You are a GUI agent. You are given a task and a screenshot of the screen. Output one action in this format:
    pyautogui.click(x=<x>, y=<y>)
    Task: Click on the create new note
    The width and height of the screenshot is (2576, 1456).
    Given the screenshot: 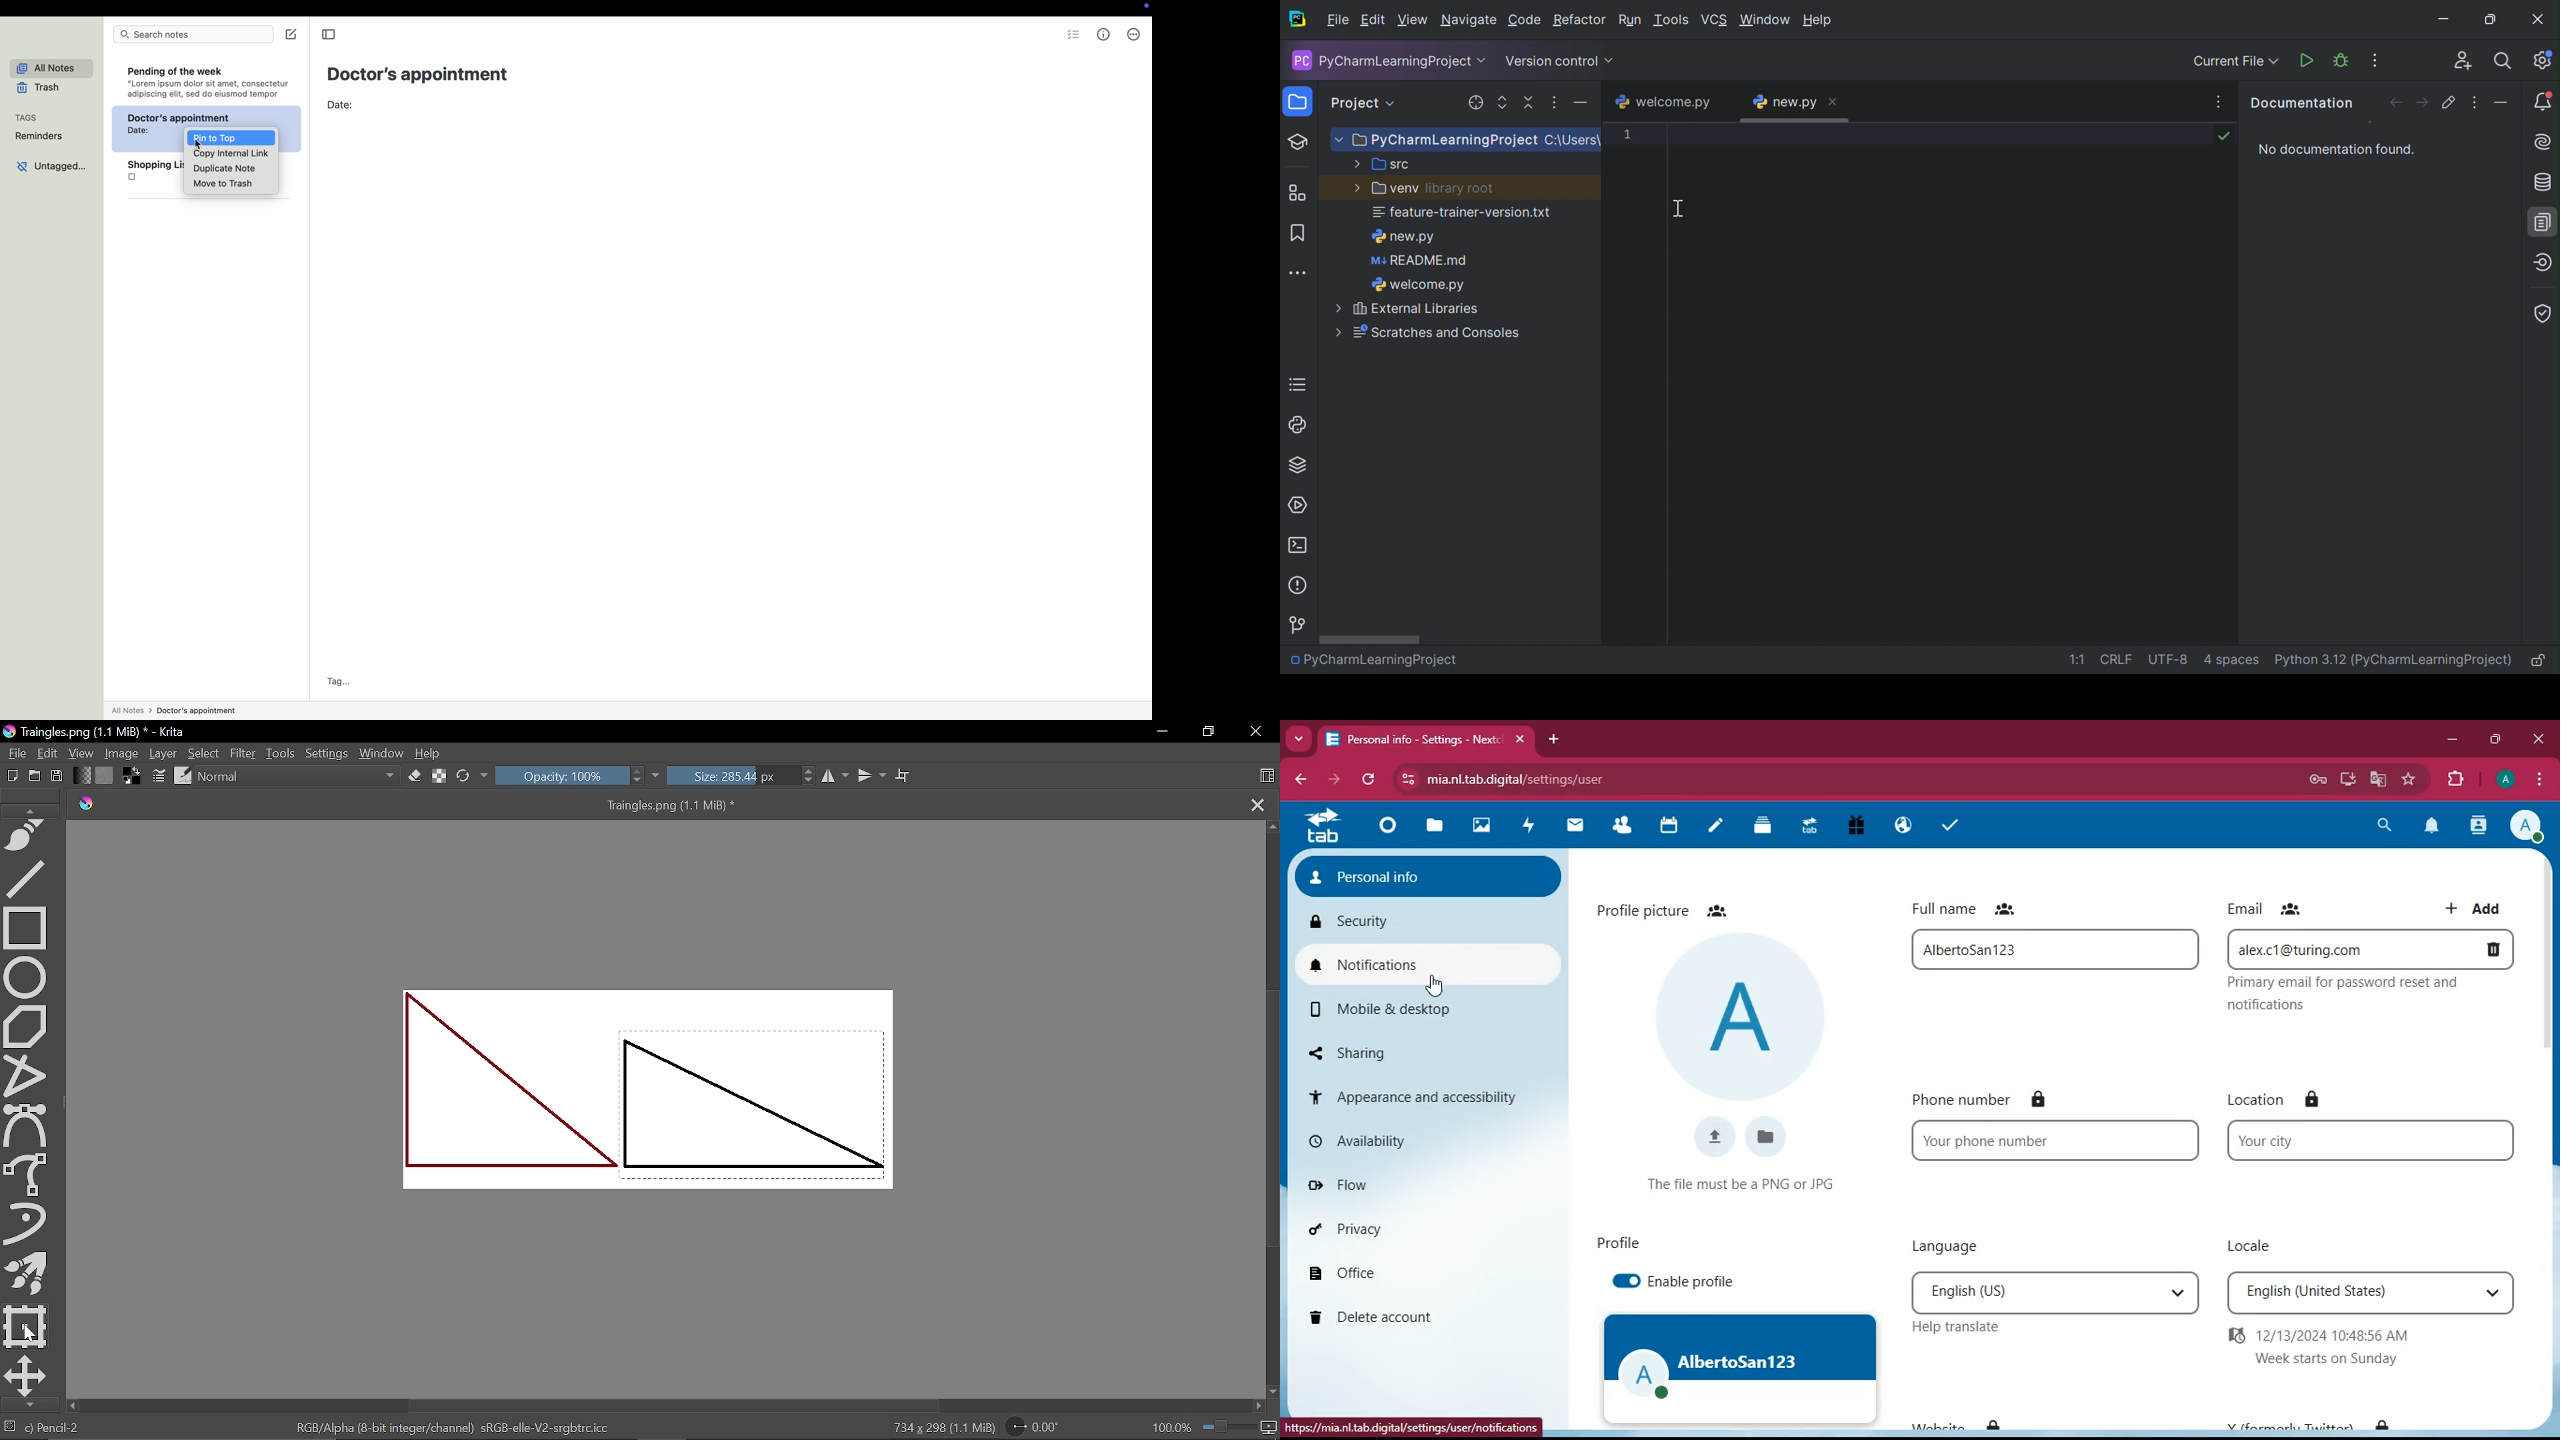 What is the action you would take?
    pyautogui.click(x=291, y=35)
    